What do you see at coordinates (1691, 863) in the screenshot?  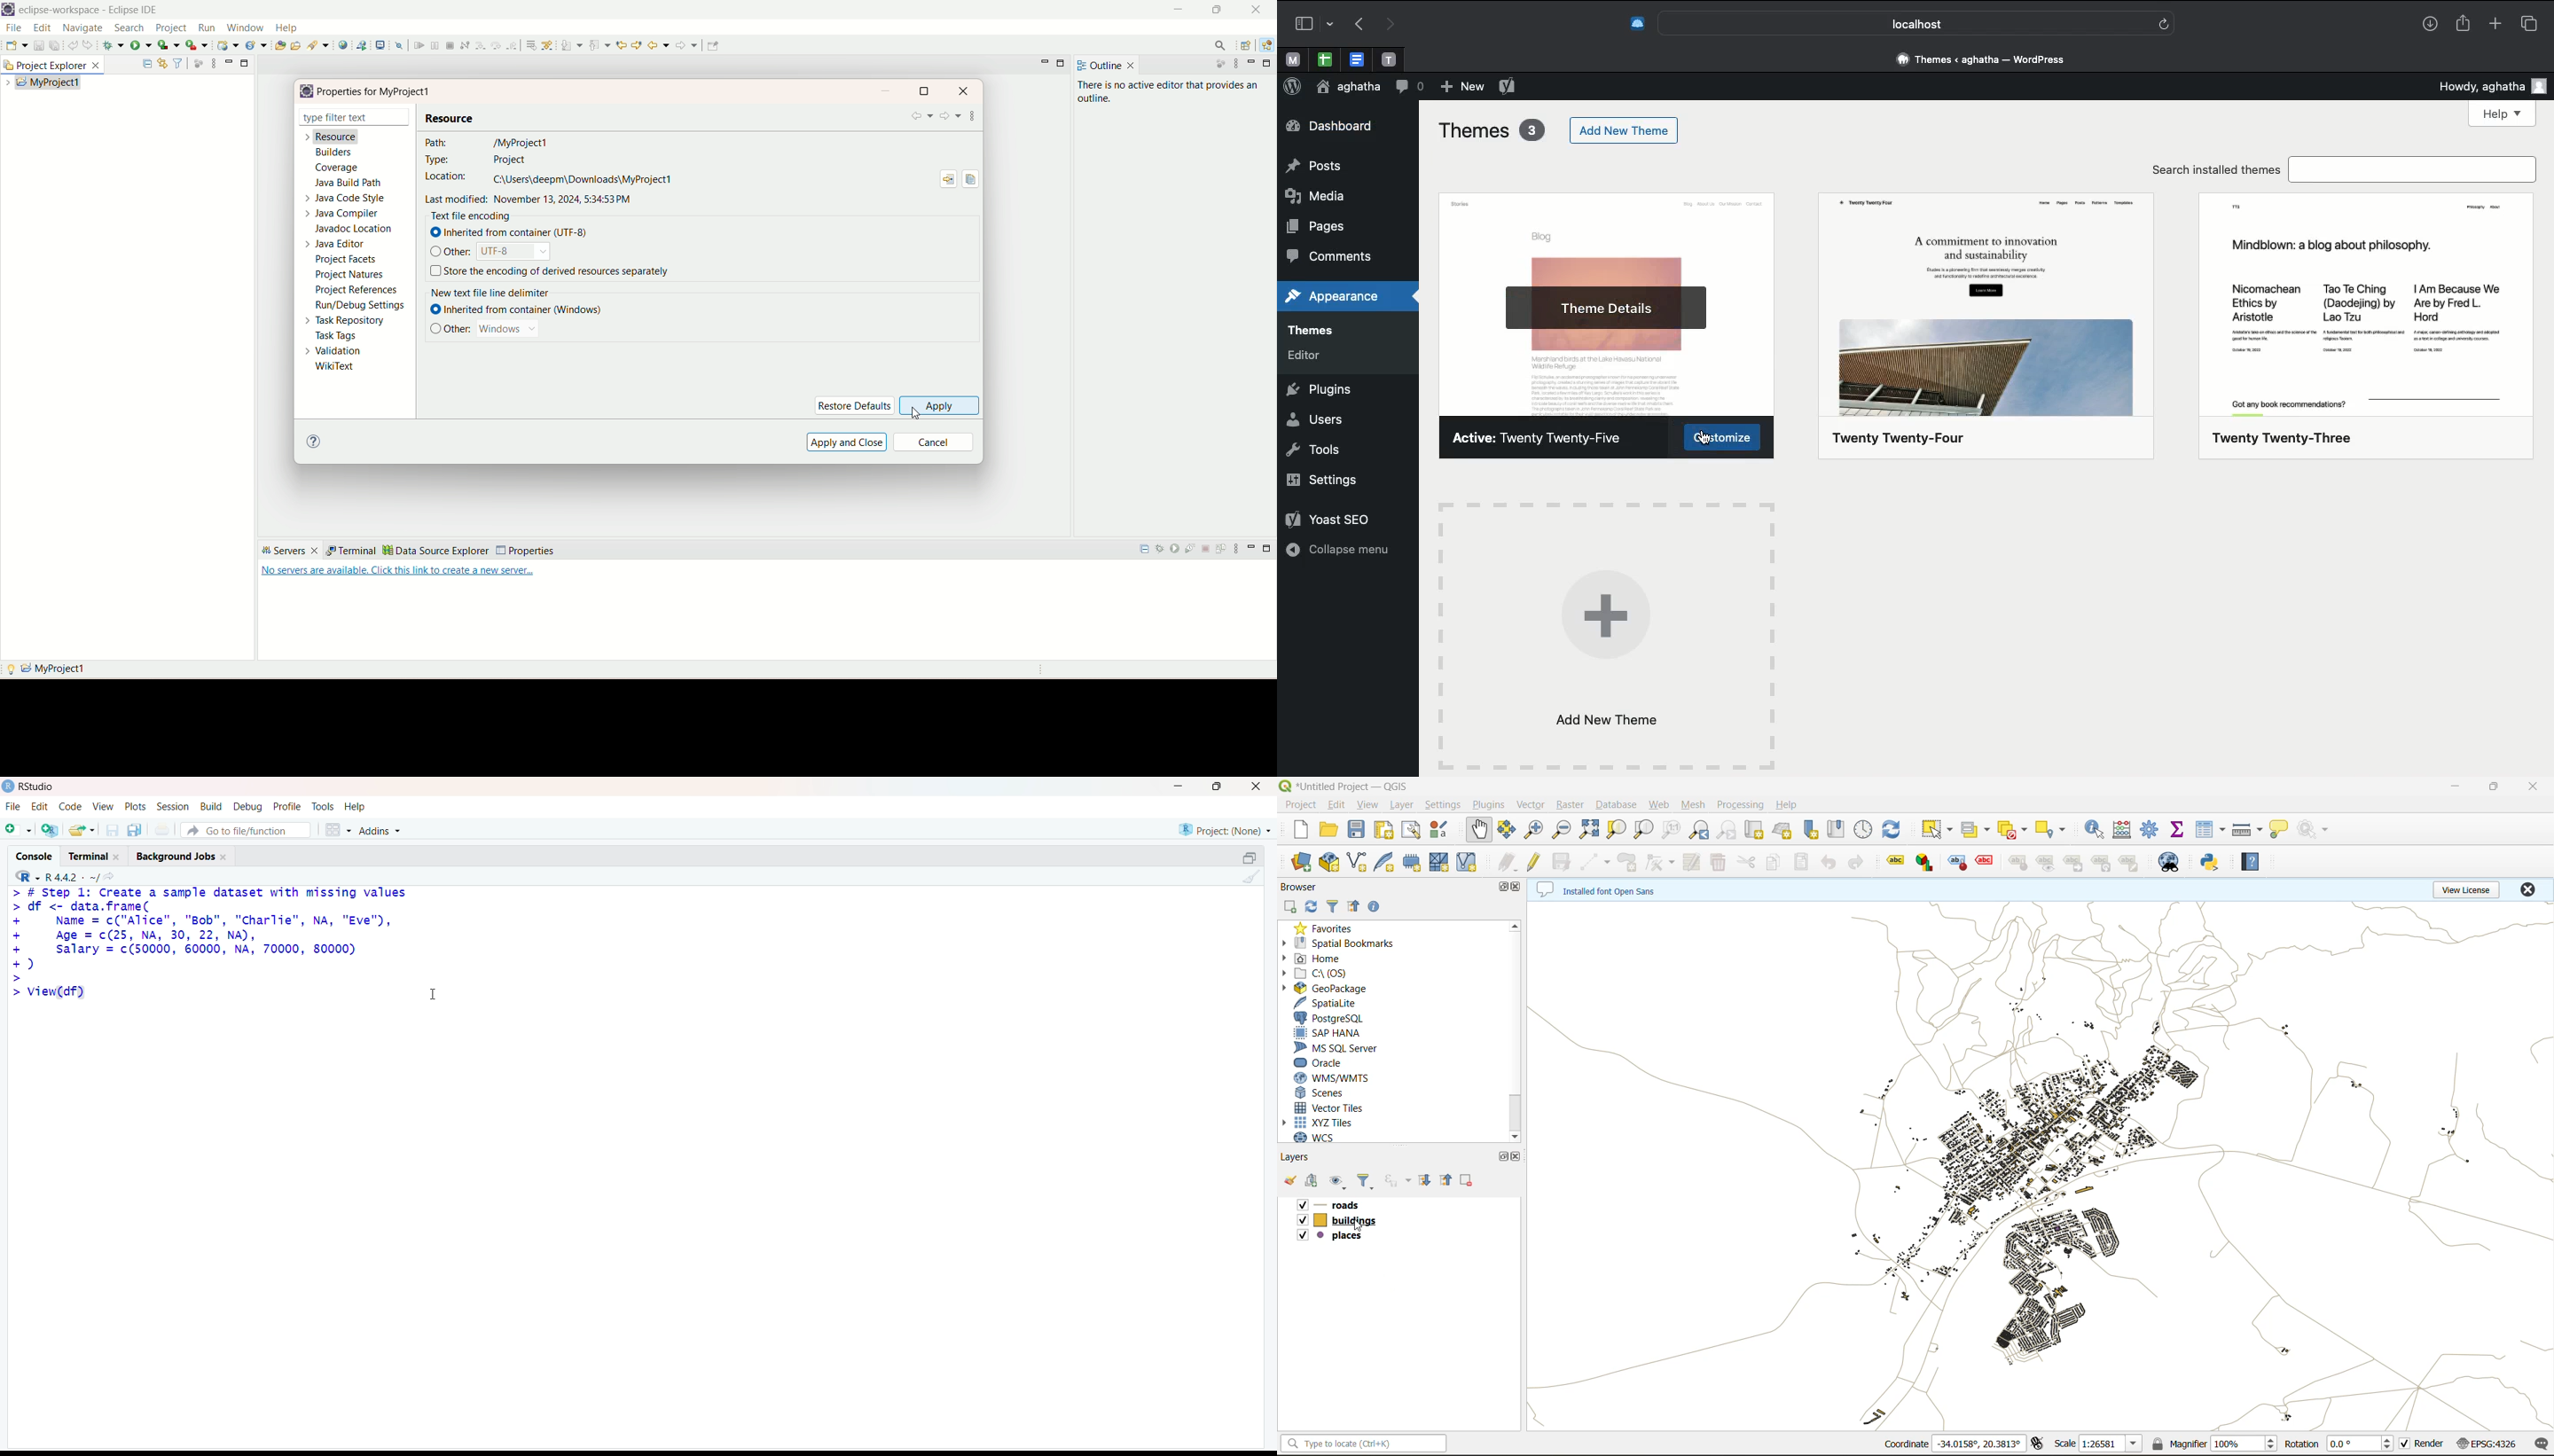 I see `modify` at bounding box center [1691, 863].